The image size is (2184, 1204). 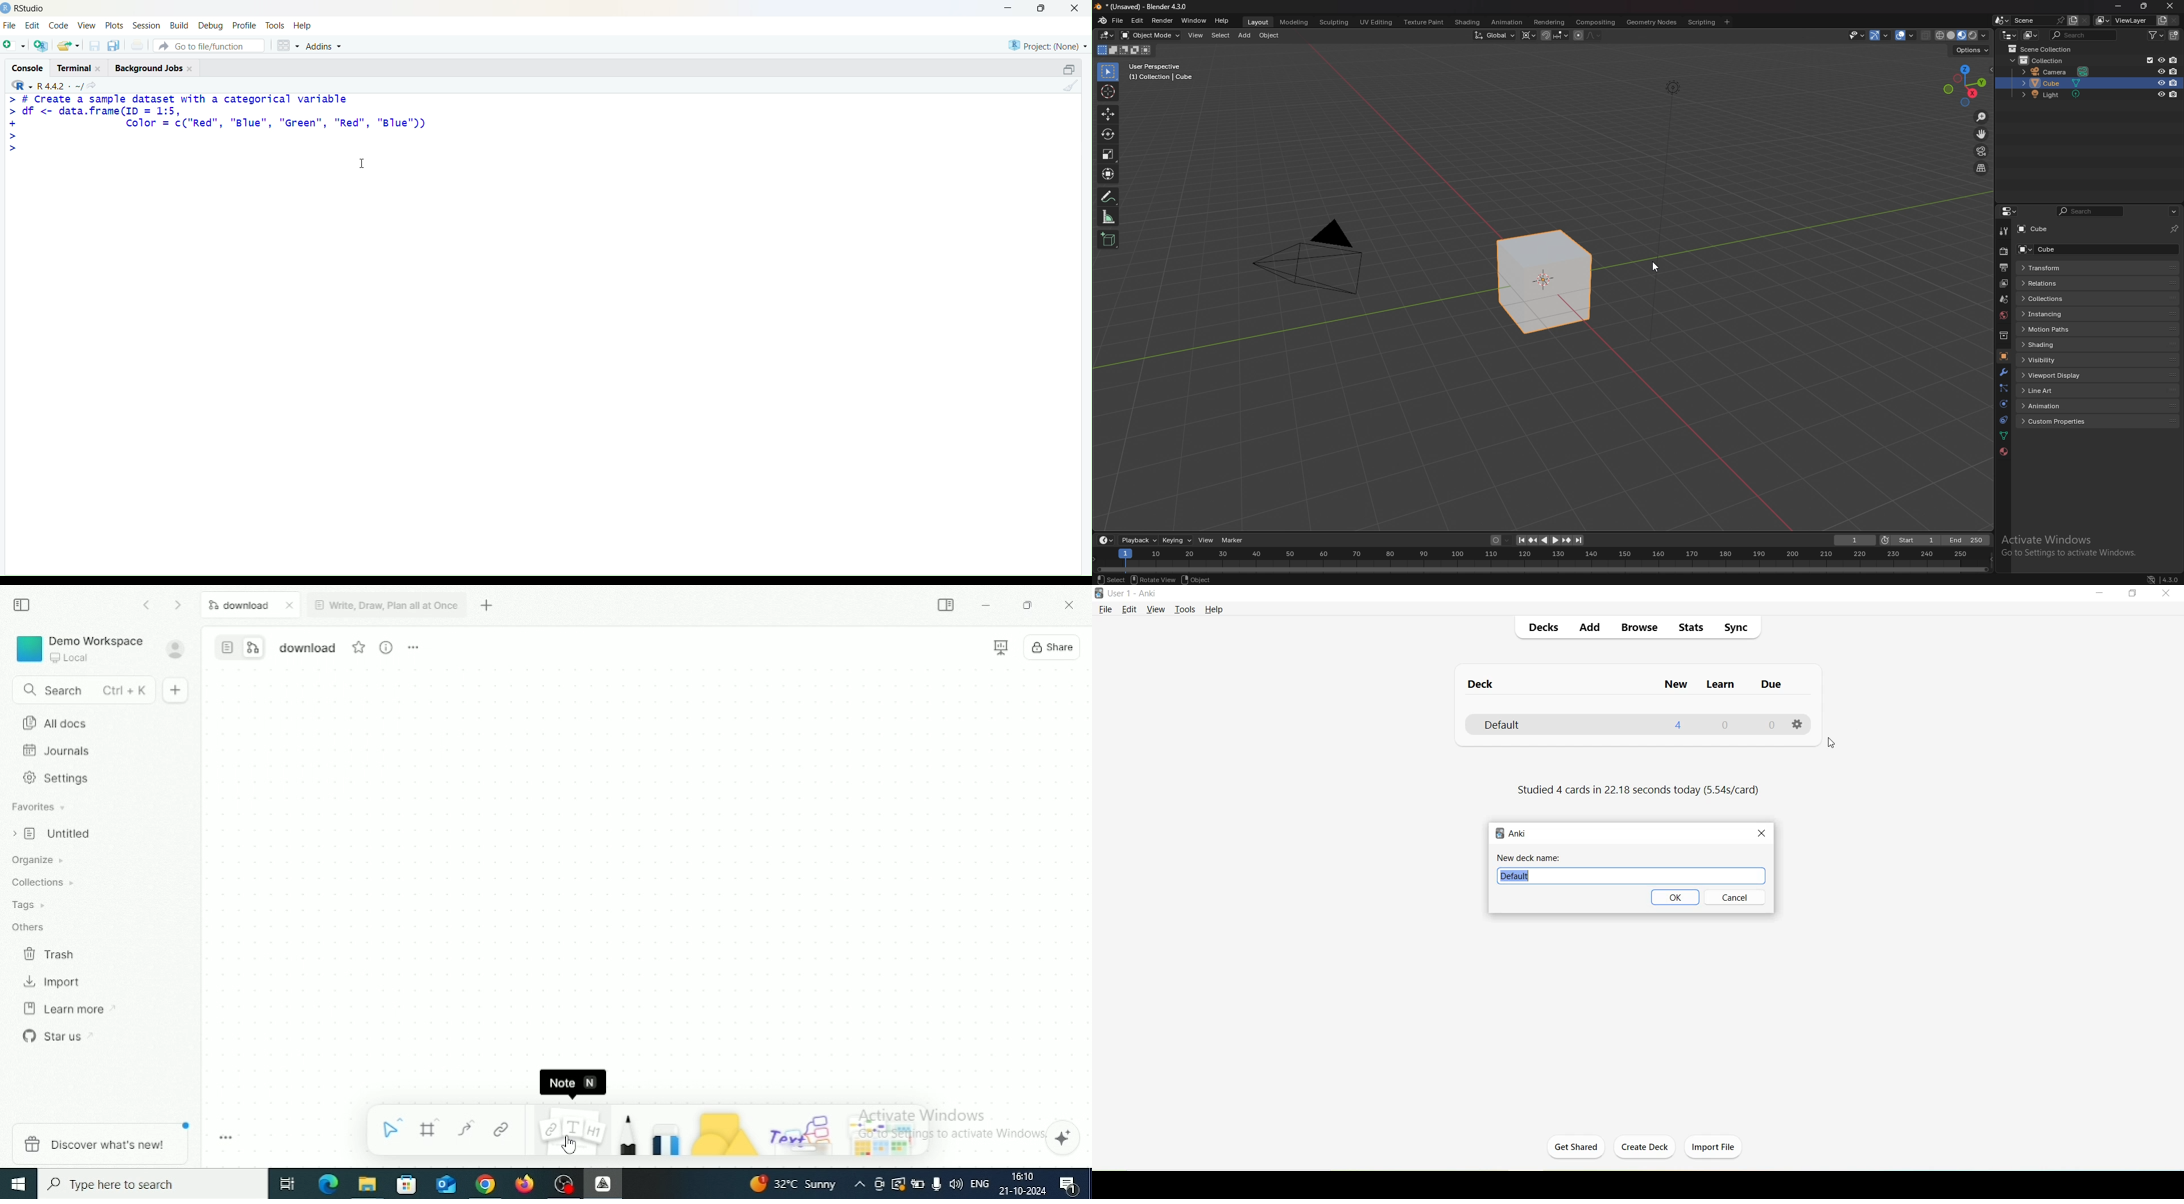 I want to click on auto keying, so click(x=1501, y=541).